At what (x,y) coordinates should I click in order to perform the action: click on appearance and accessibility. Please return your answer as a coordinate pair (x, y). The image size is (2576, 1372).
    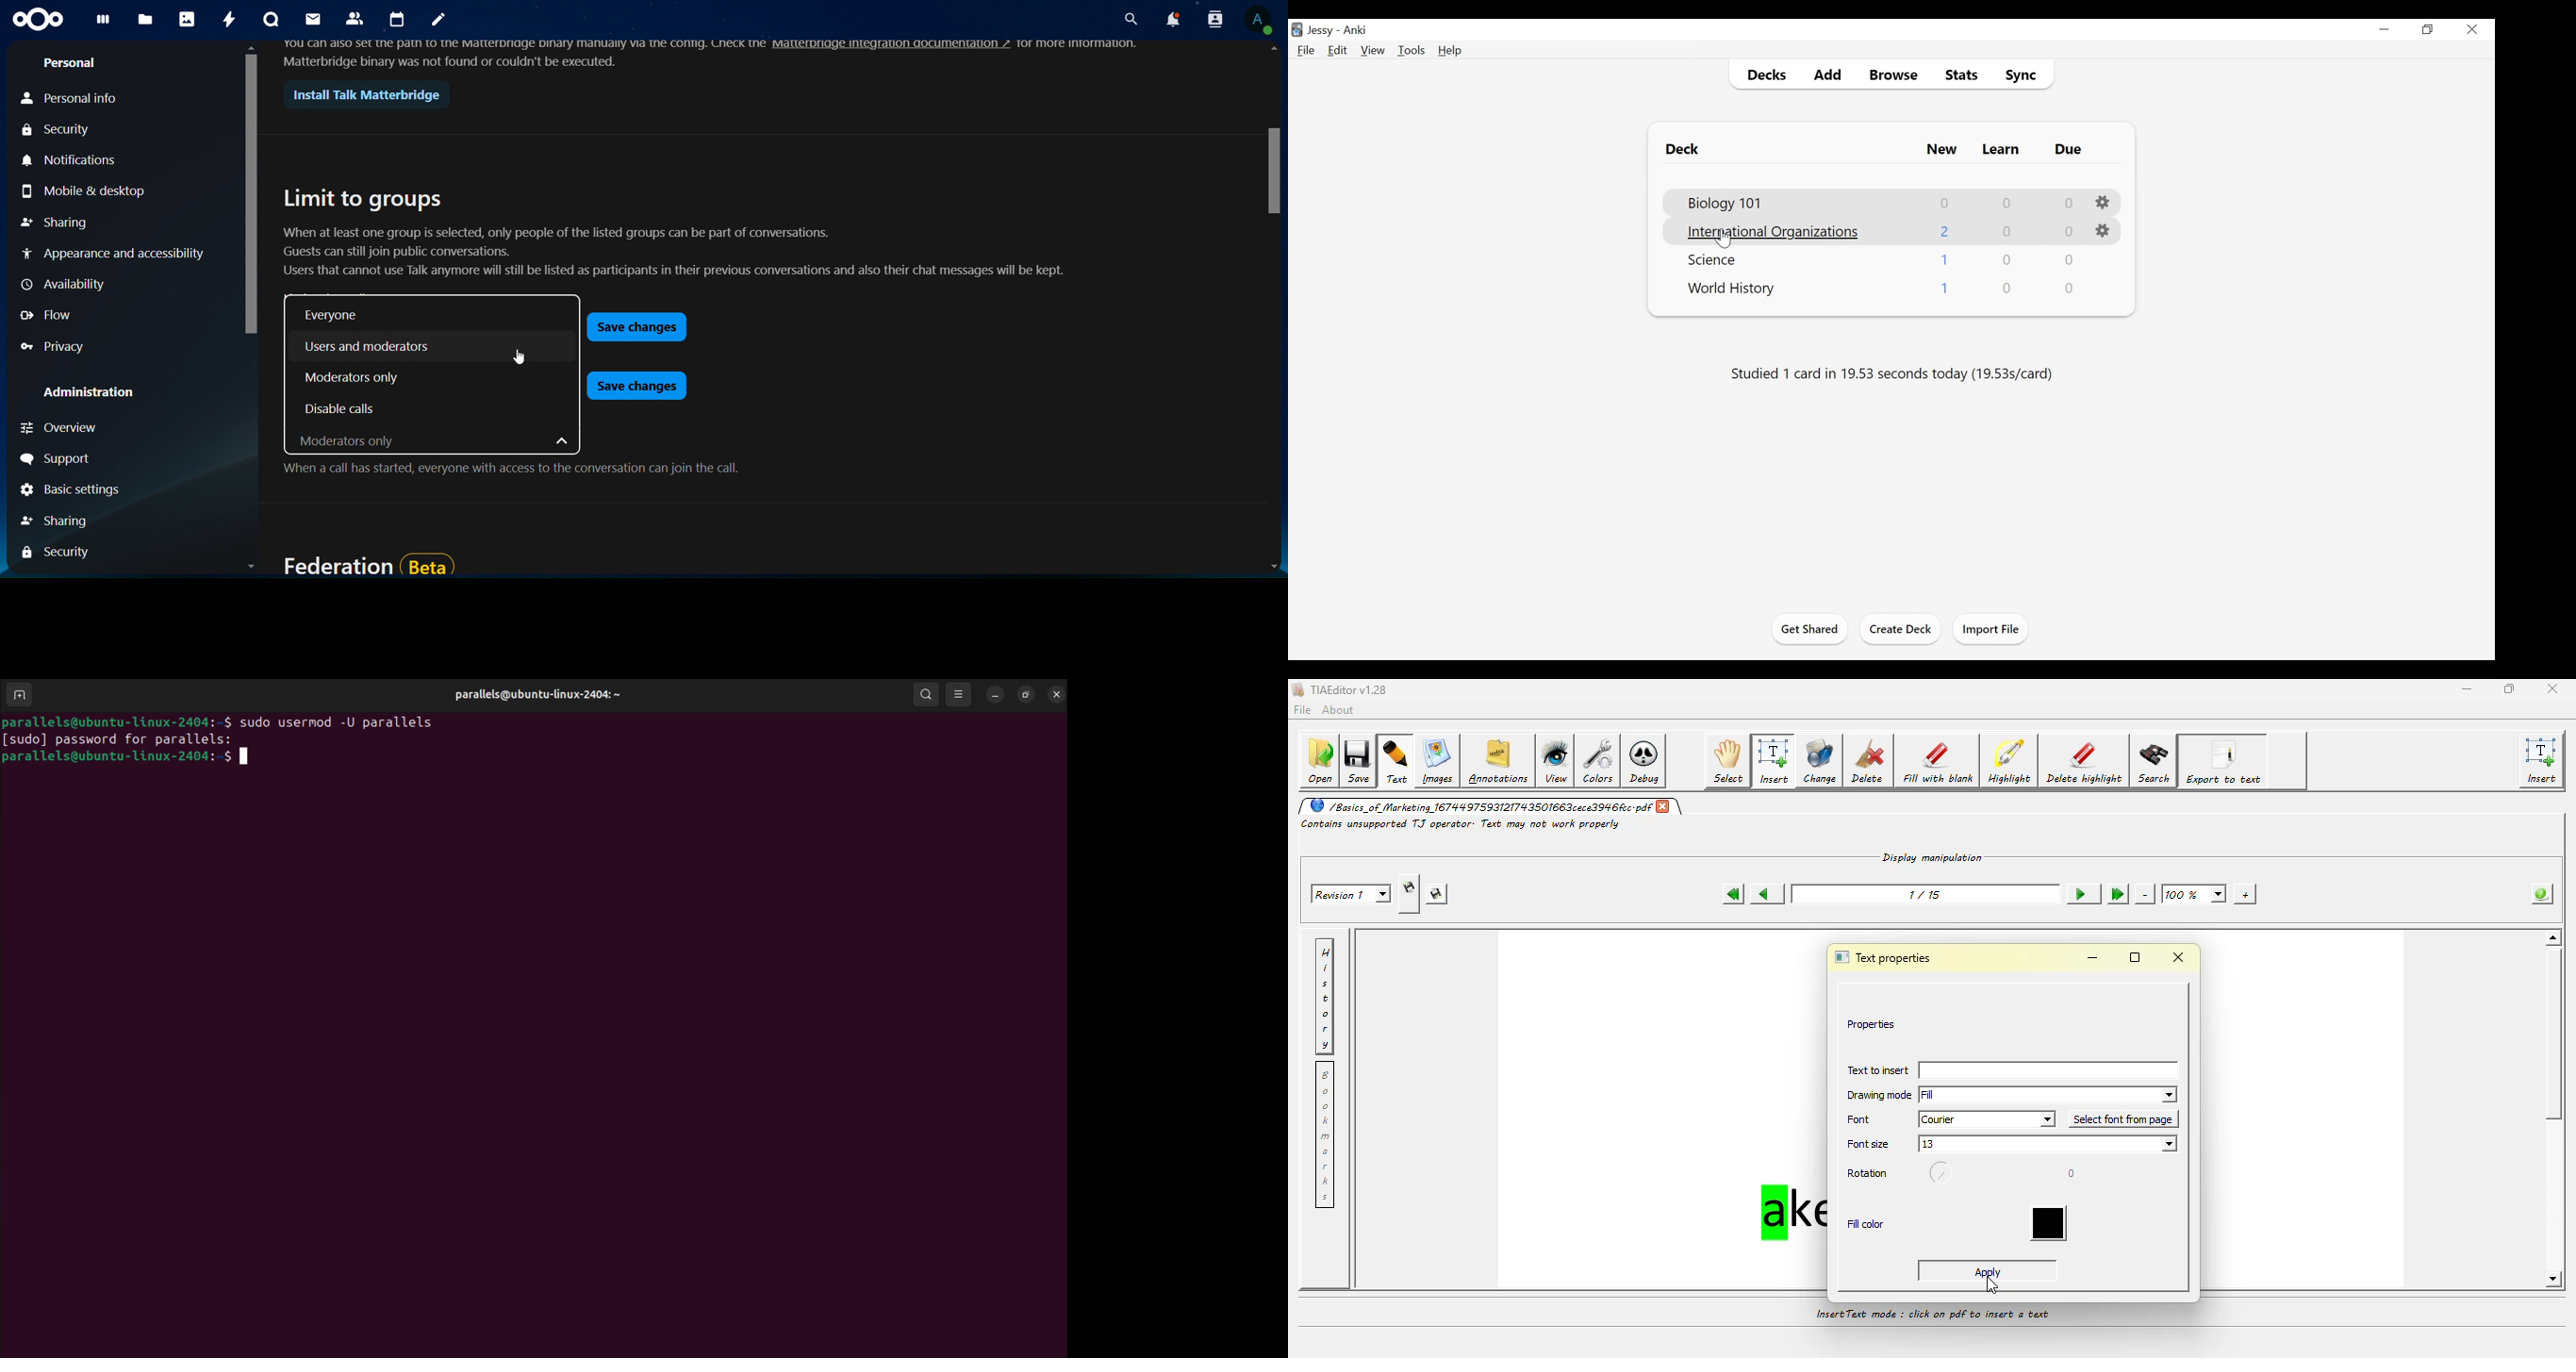
    Looking at the image, I should click on (113, 252).